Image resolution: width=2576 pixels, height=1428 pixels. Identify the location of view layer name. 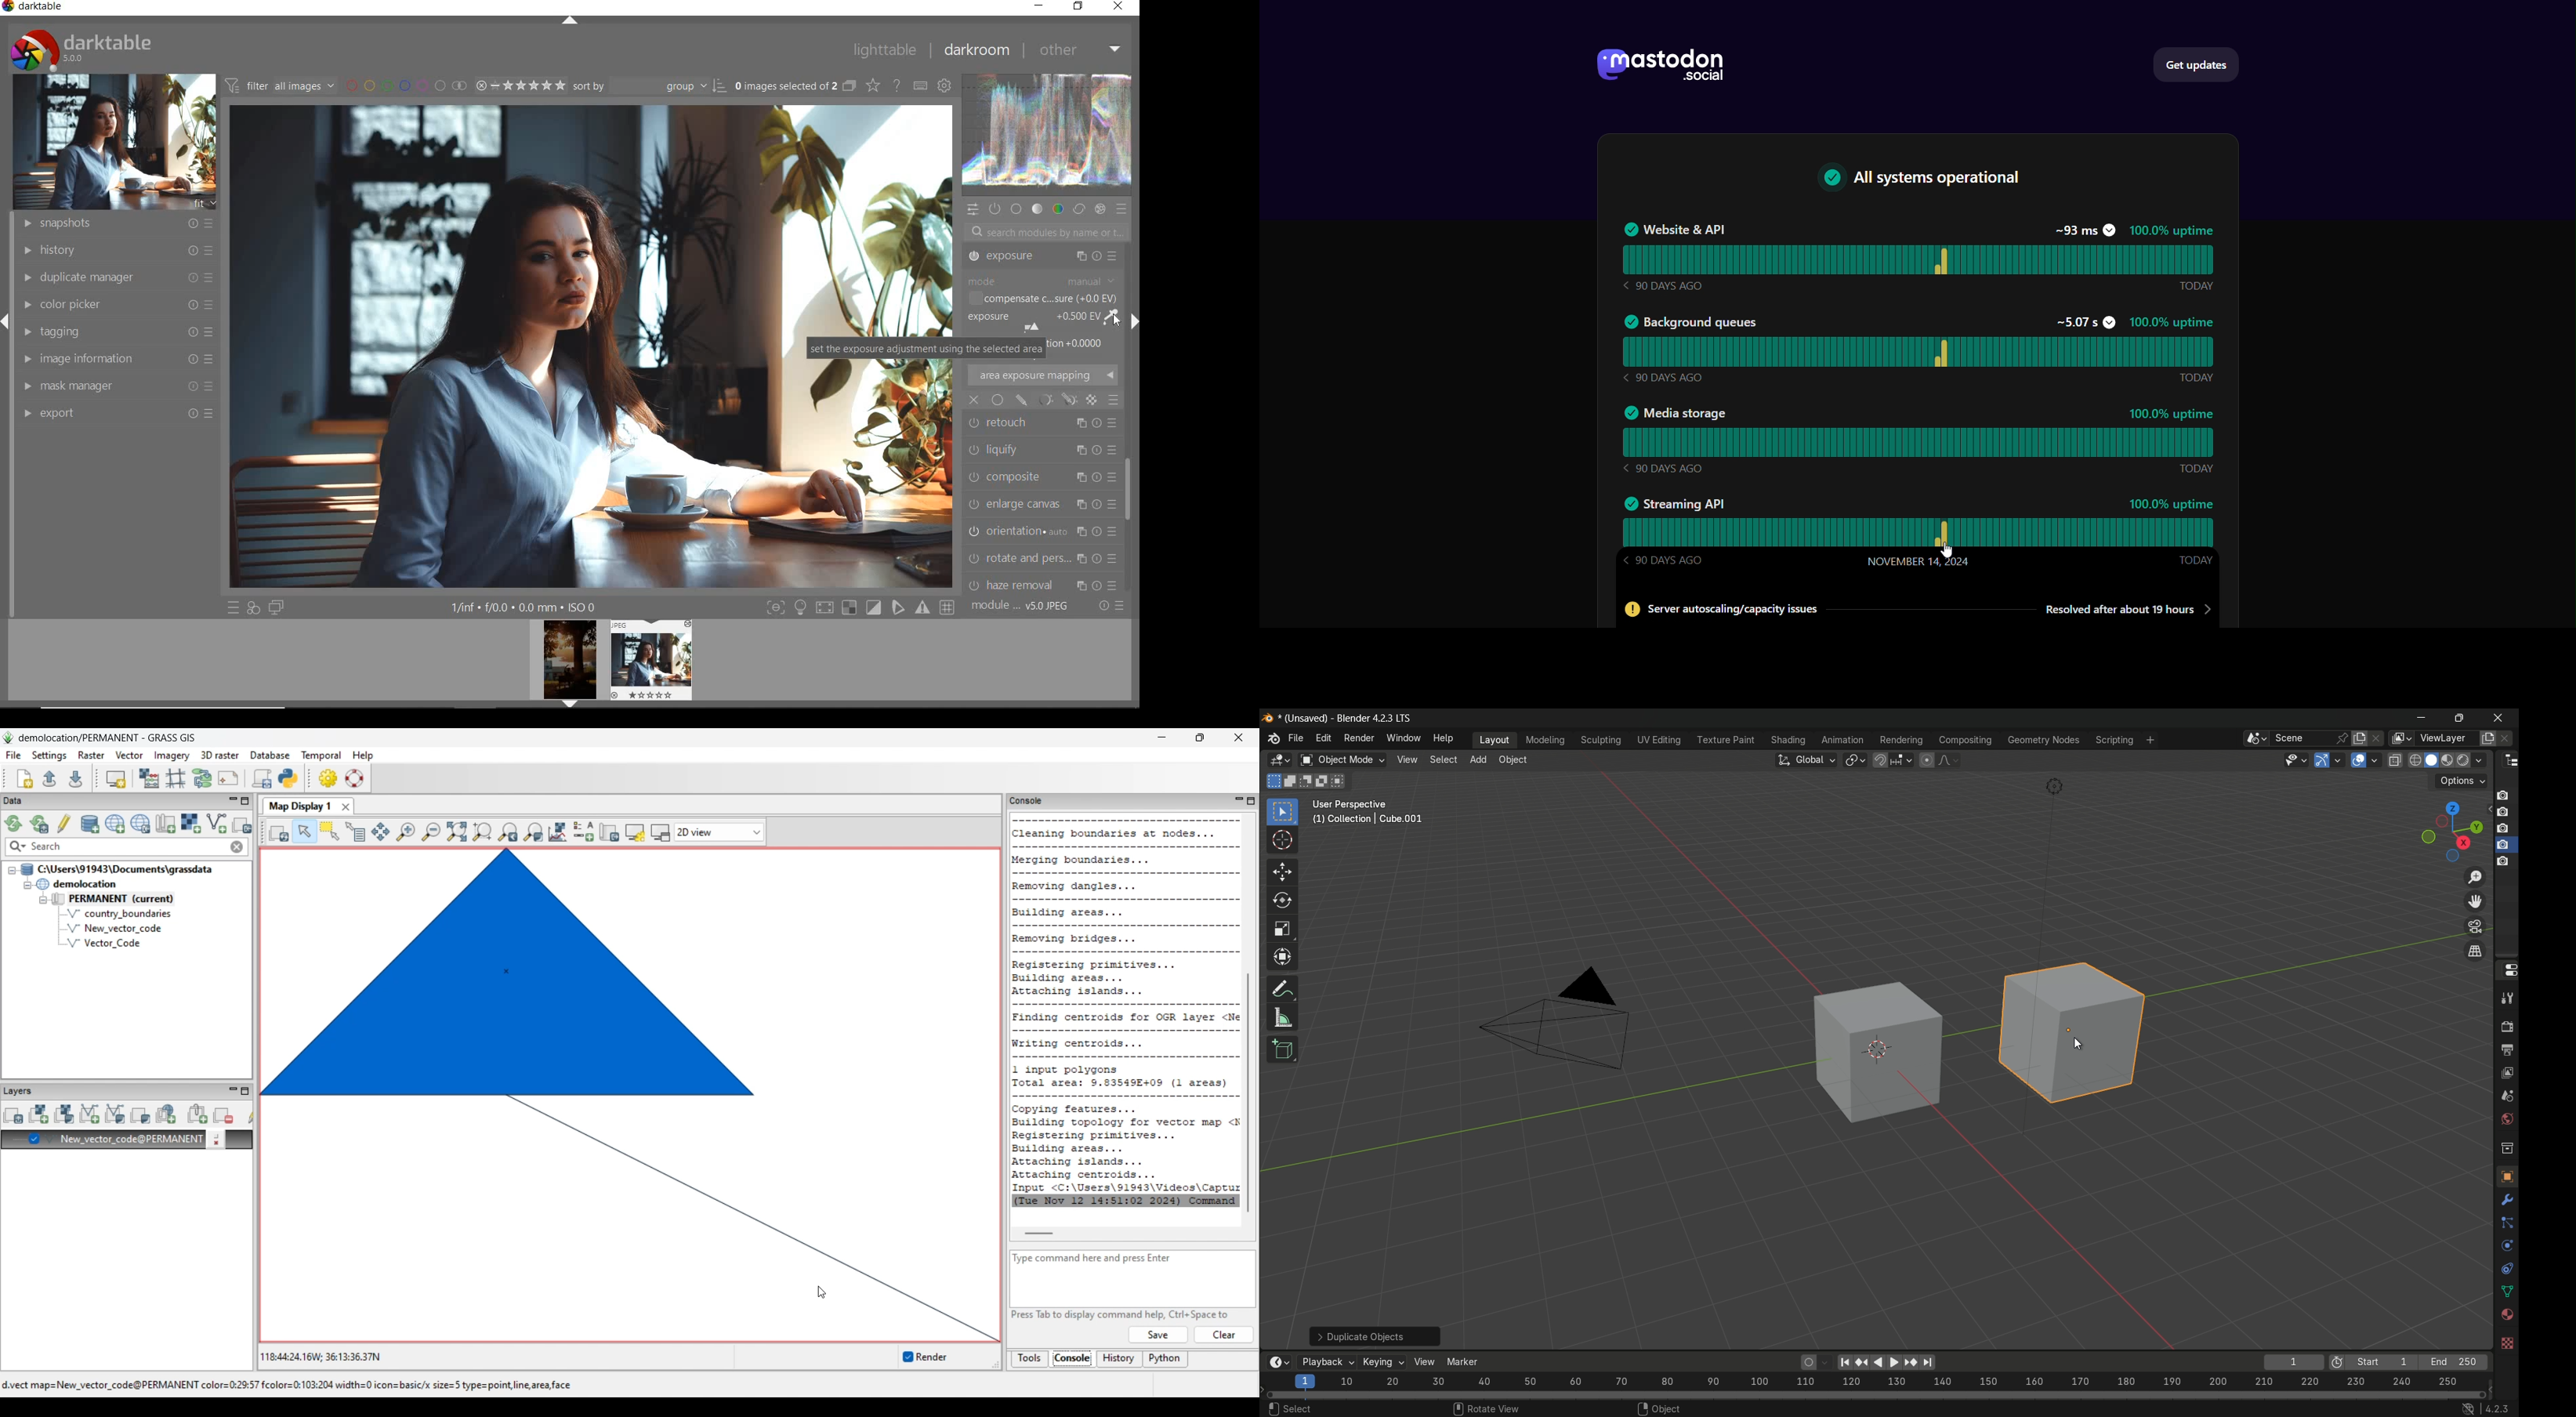
(2448, 738).